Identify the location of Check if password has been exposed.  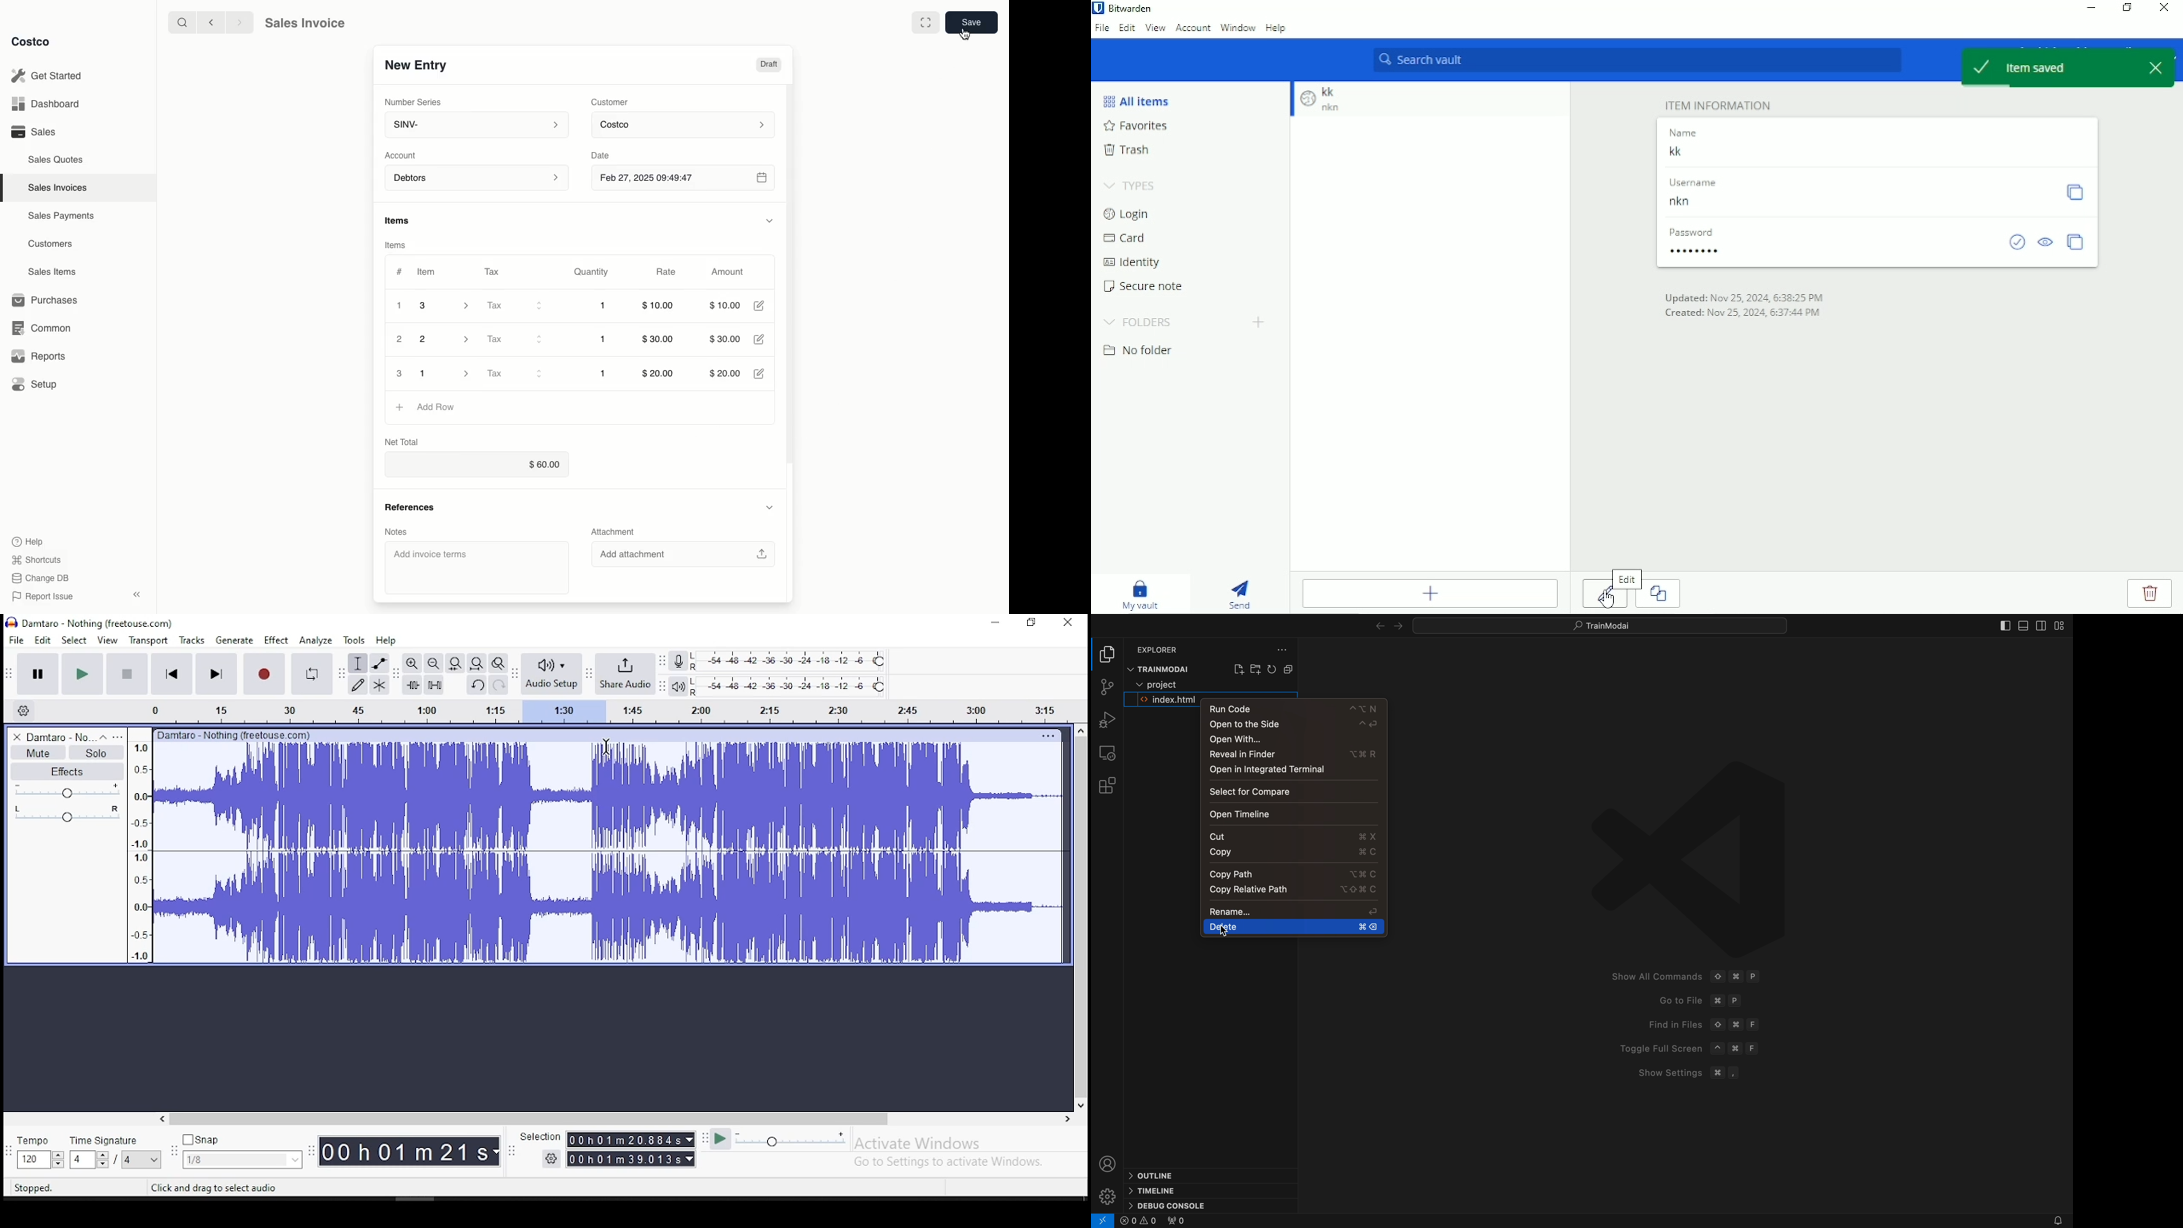
(2017, 242).